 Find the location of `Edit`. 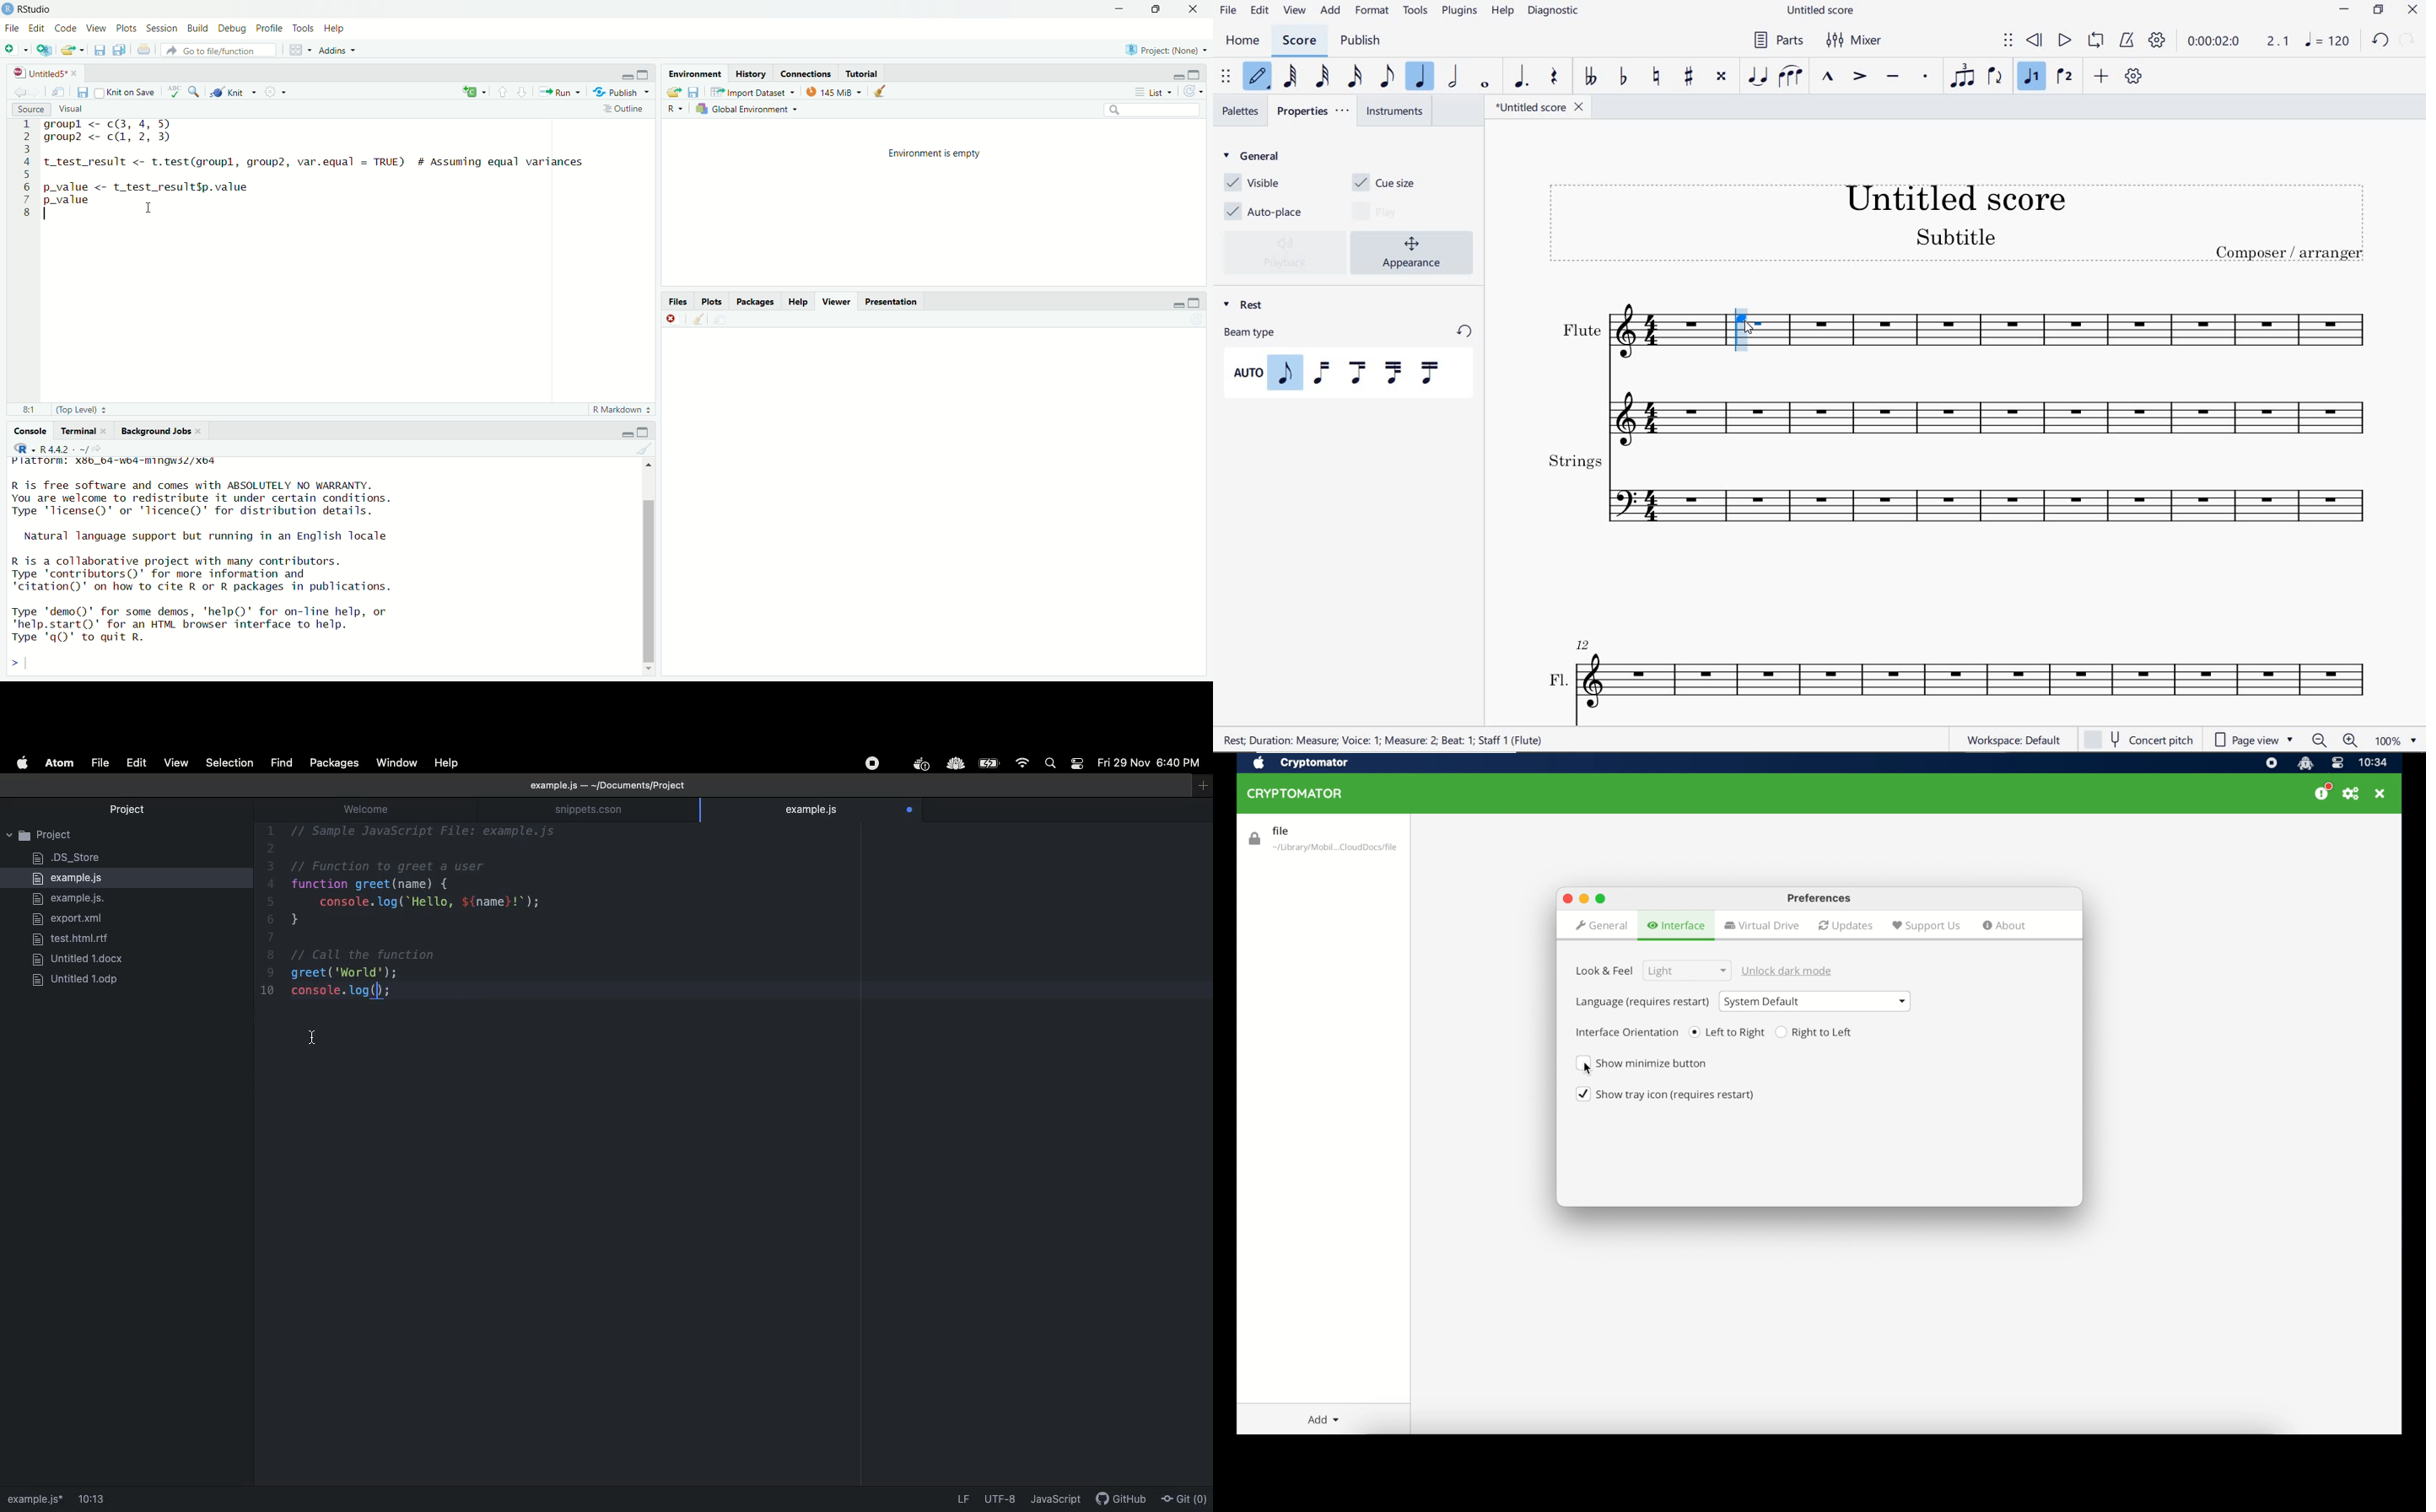

Edit is located at coordinates (137, 762).